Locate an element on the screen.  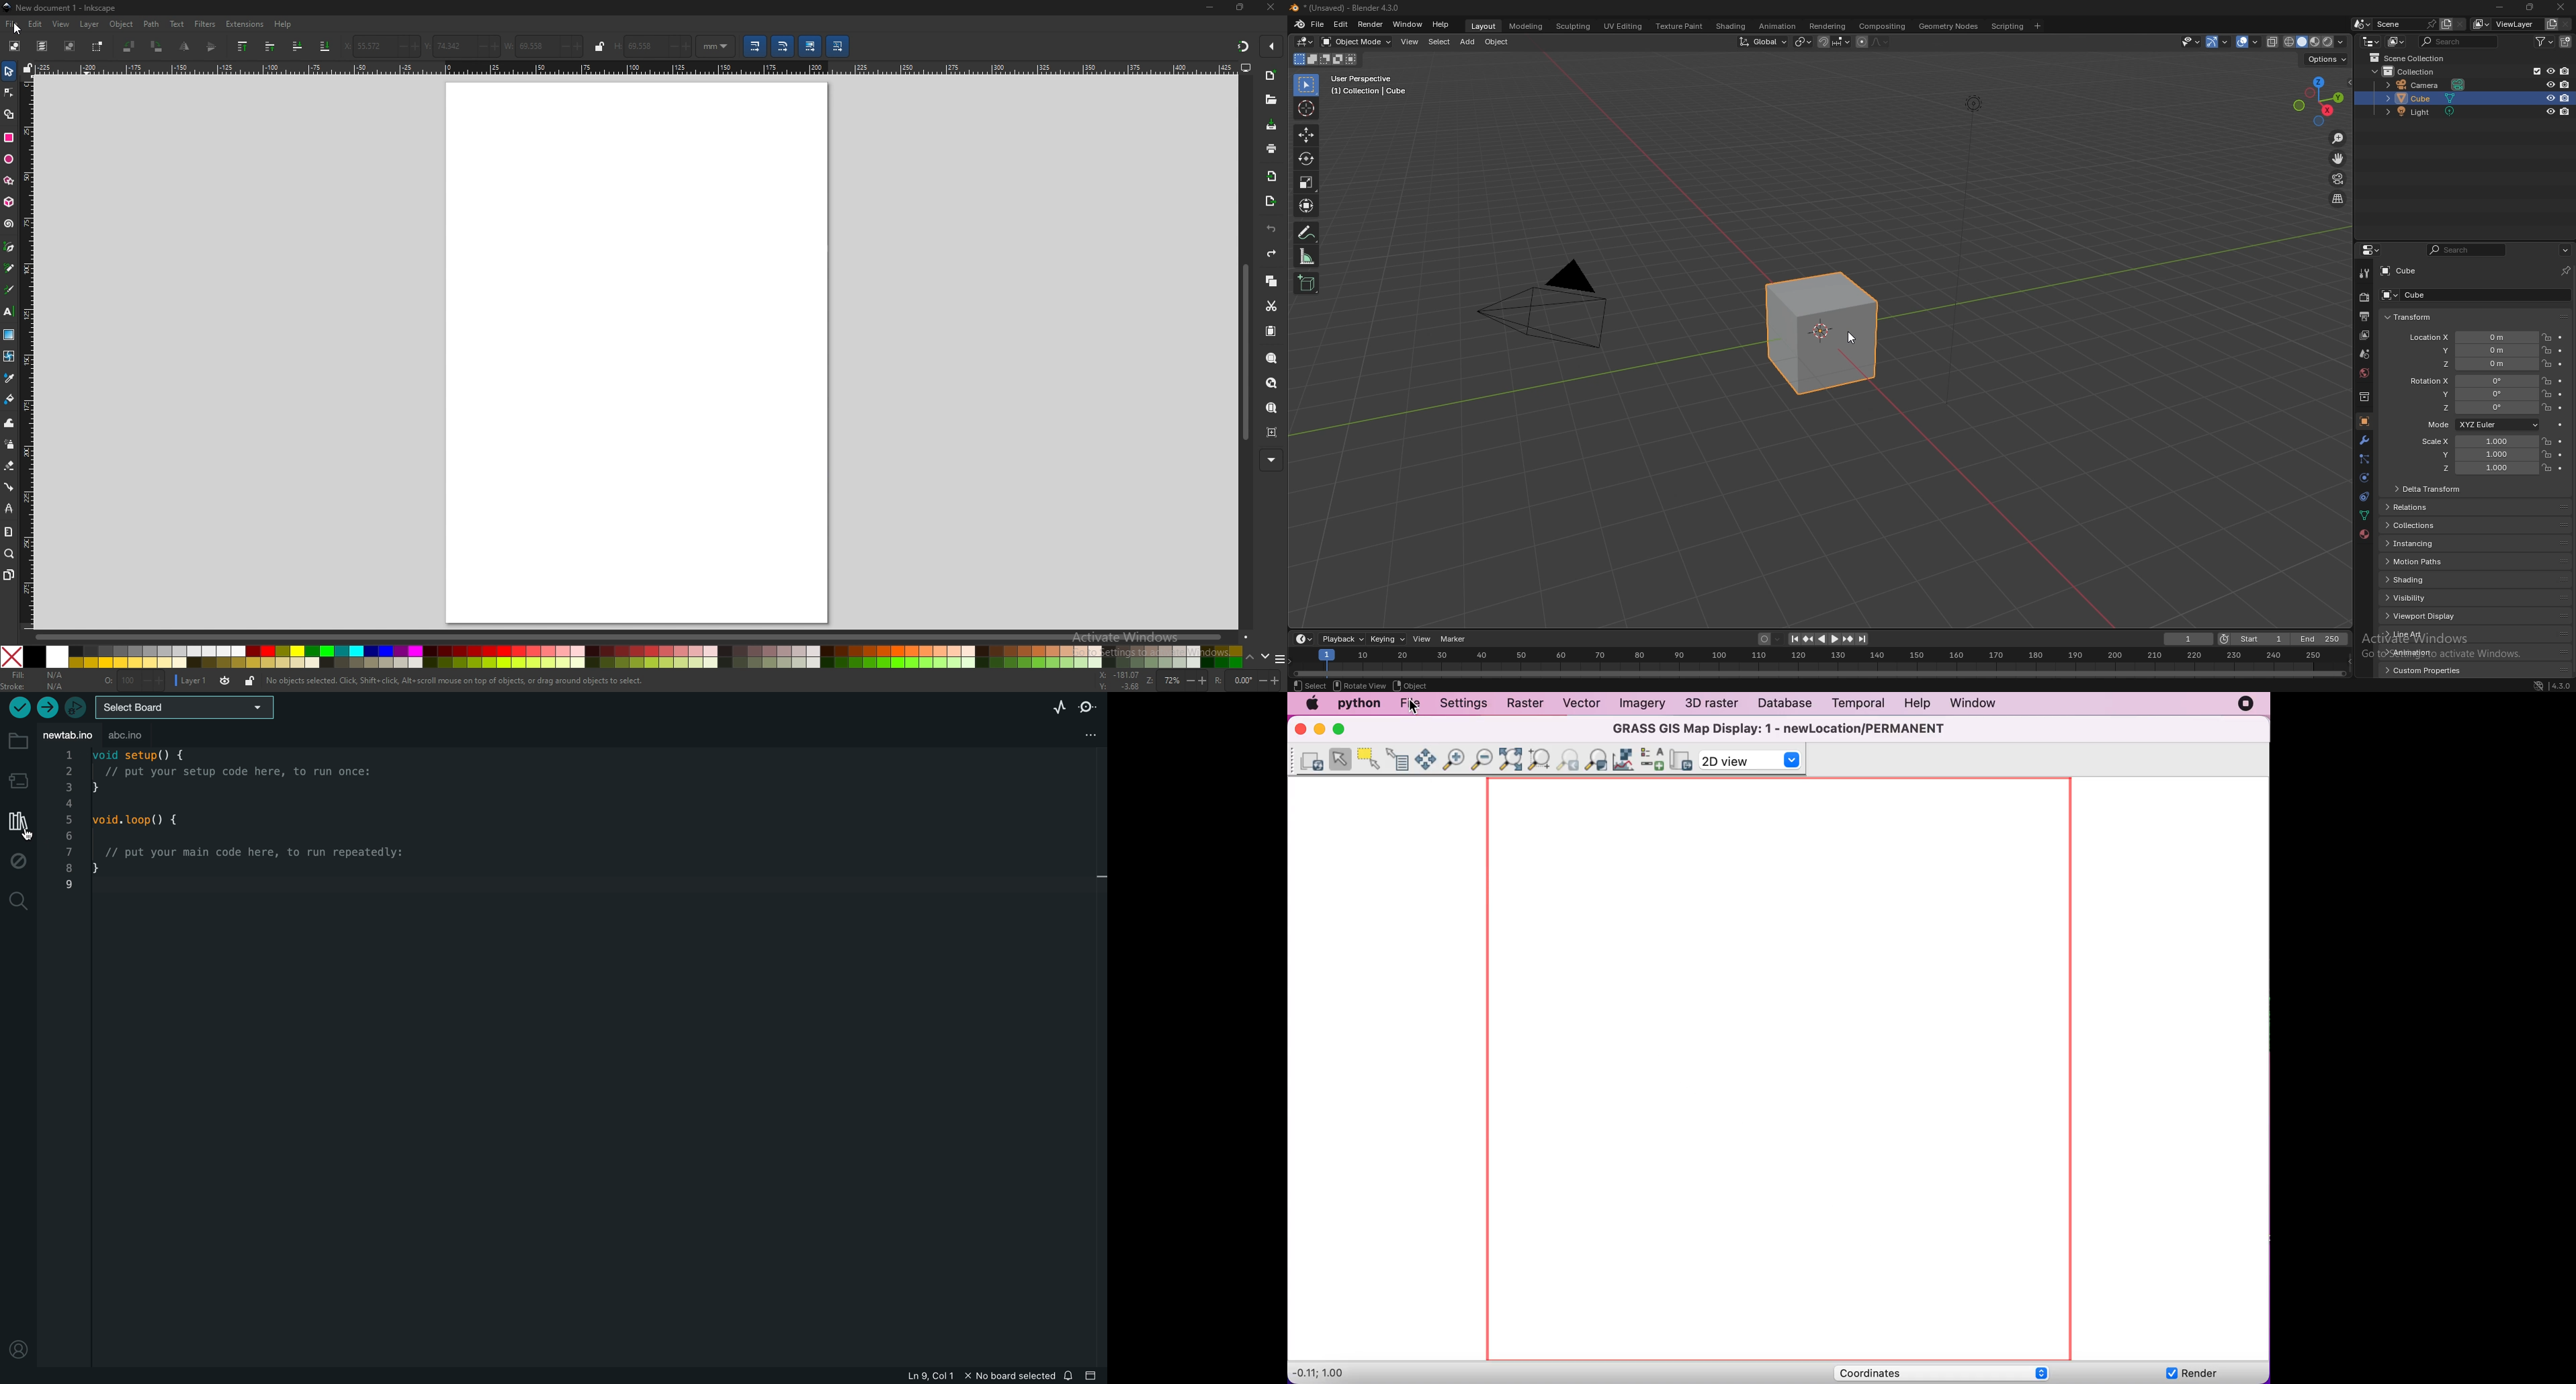
open is located at coordinates (1271, 99).